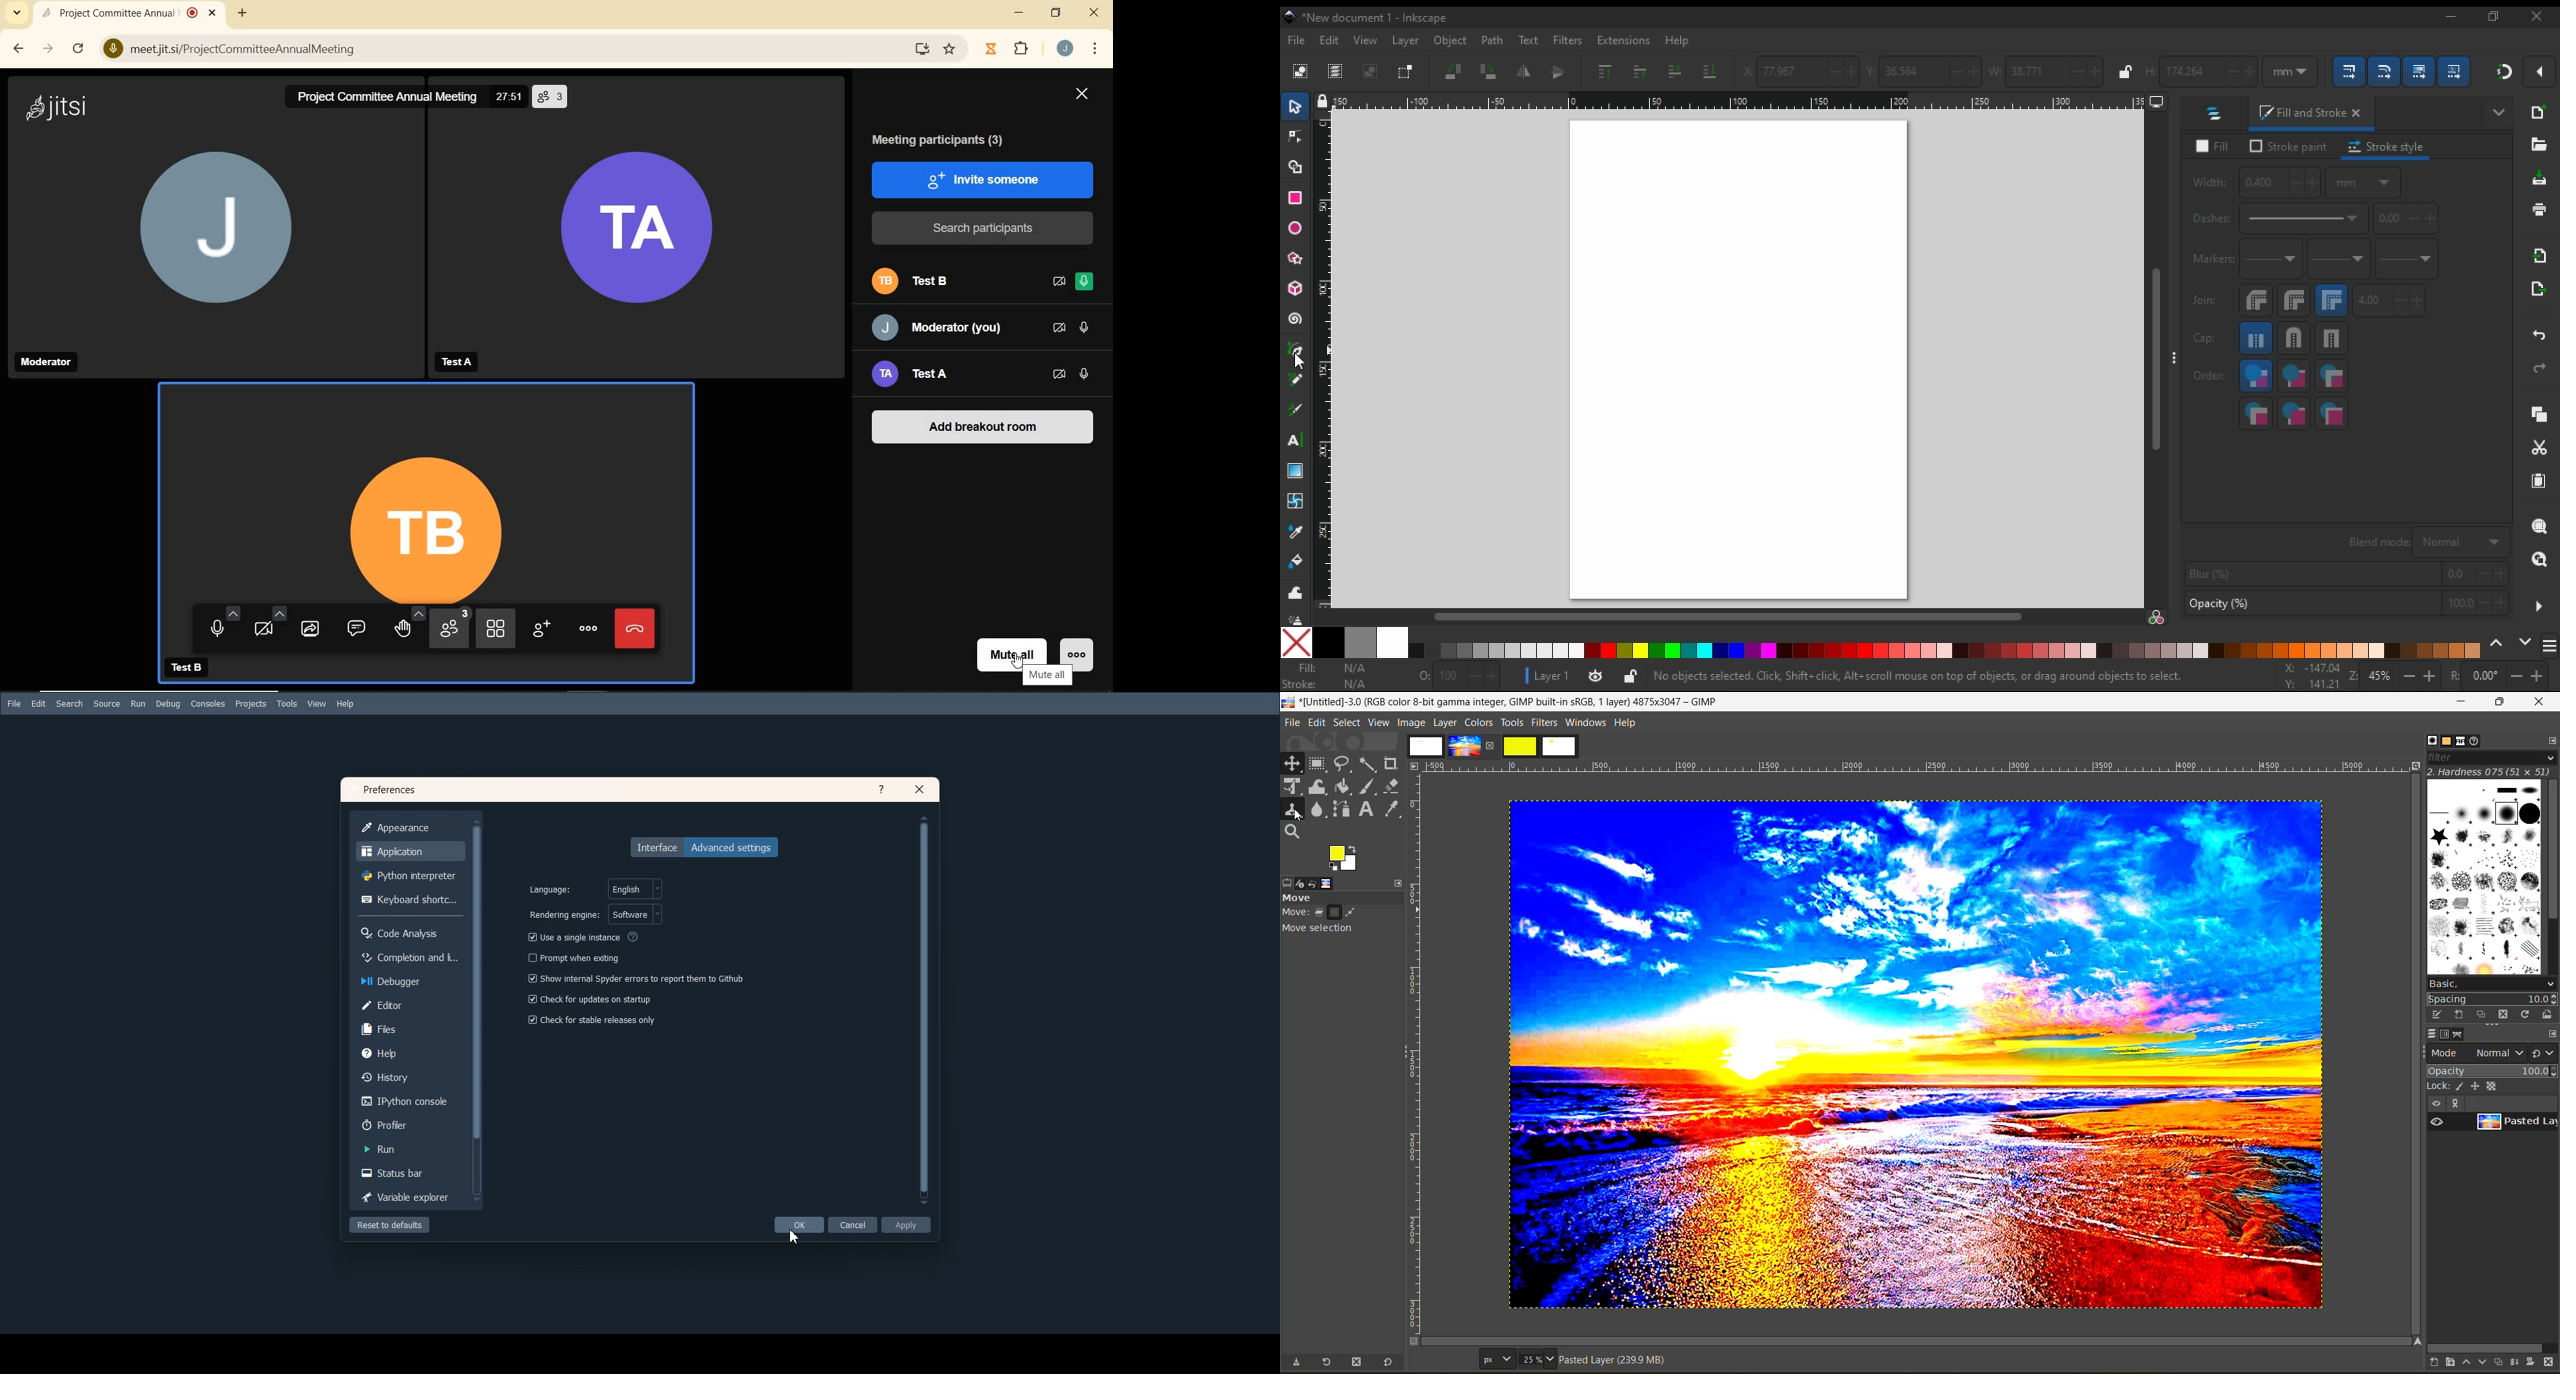 This screenshot has width=2576, height=1400. What do you see at coordinates (1297, 319) in the screenshot?
I see `spiral tool` at bounding box center [1297, 319].